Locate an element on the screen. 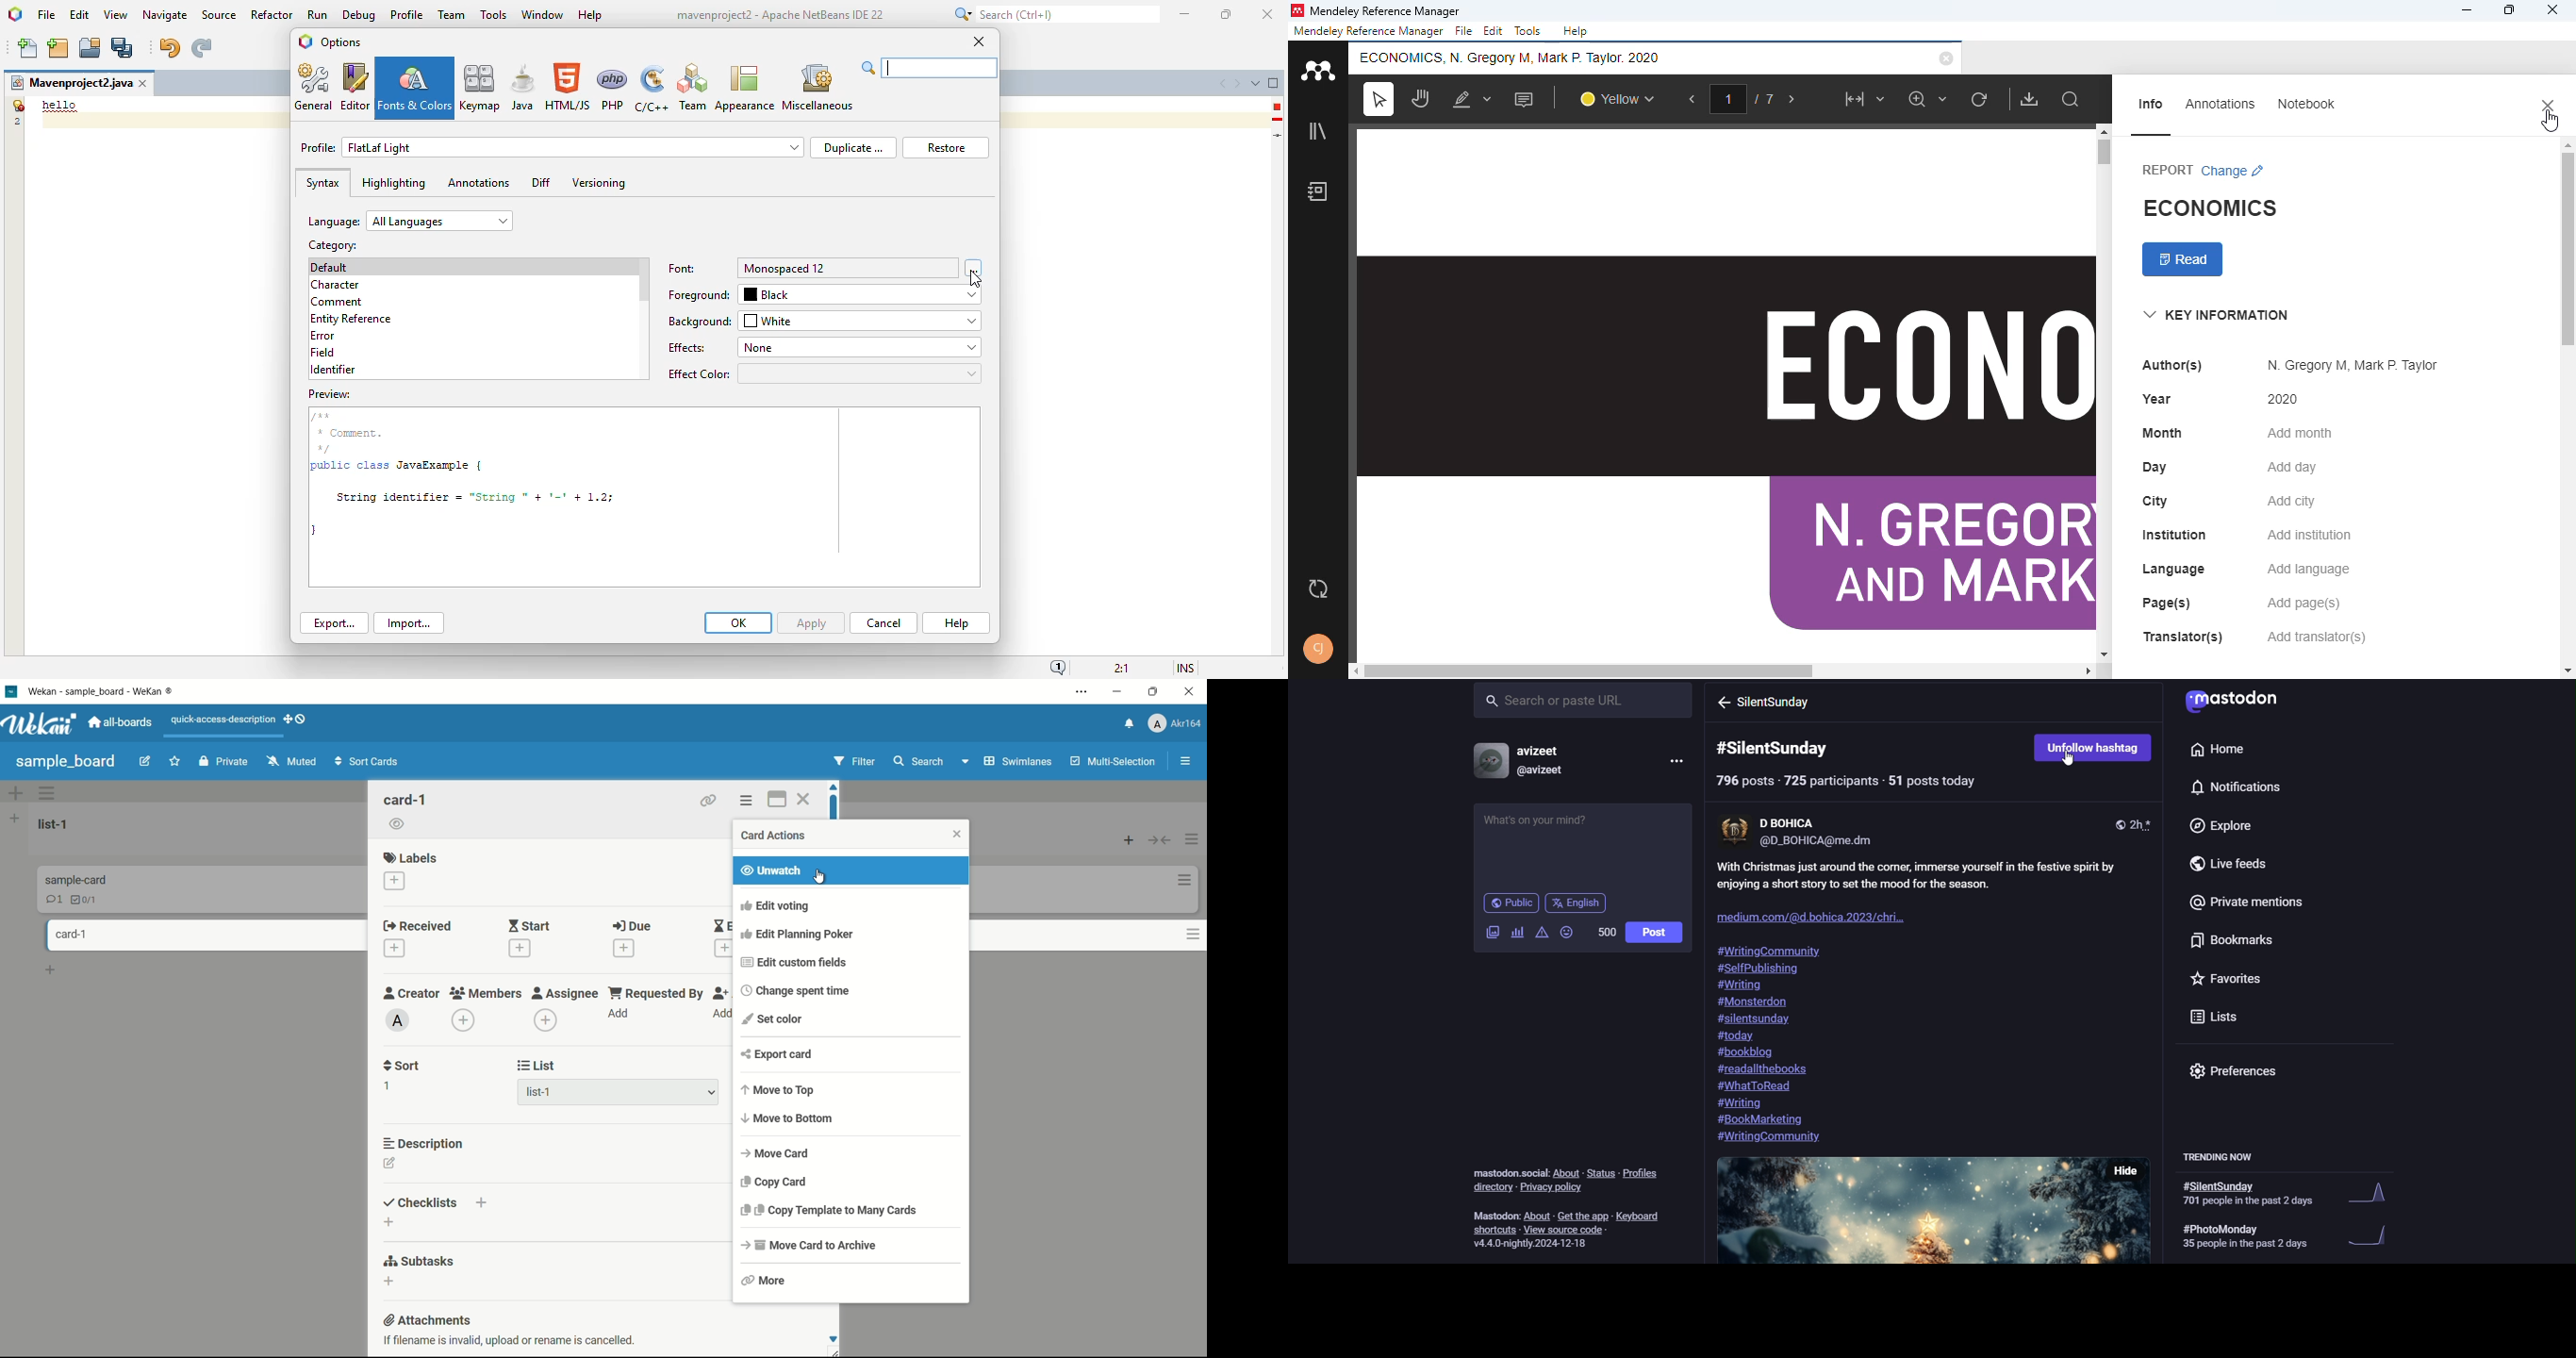  display picture is located at coordinates (1733, 832).